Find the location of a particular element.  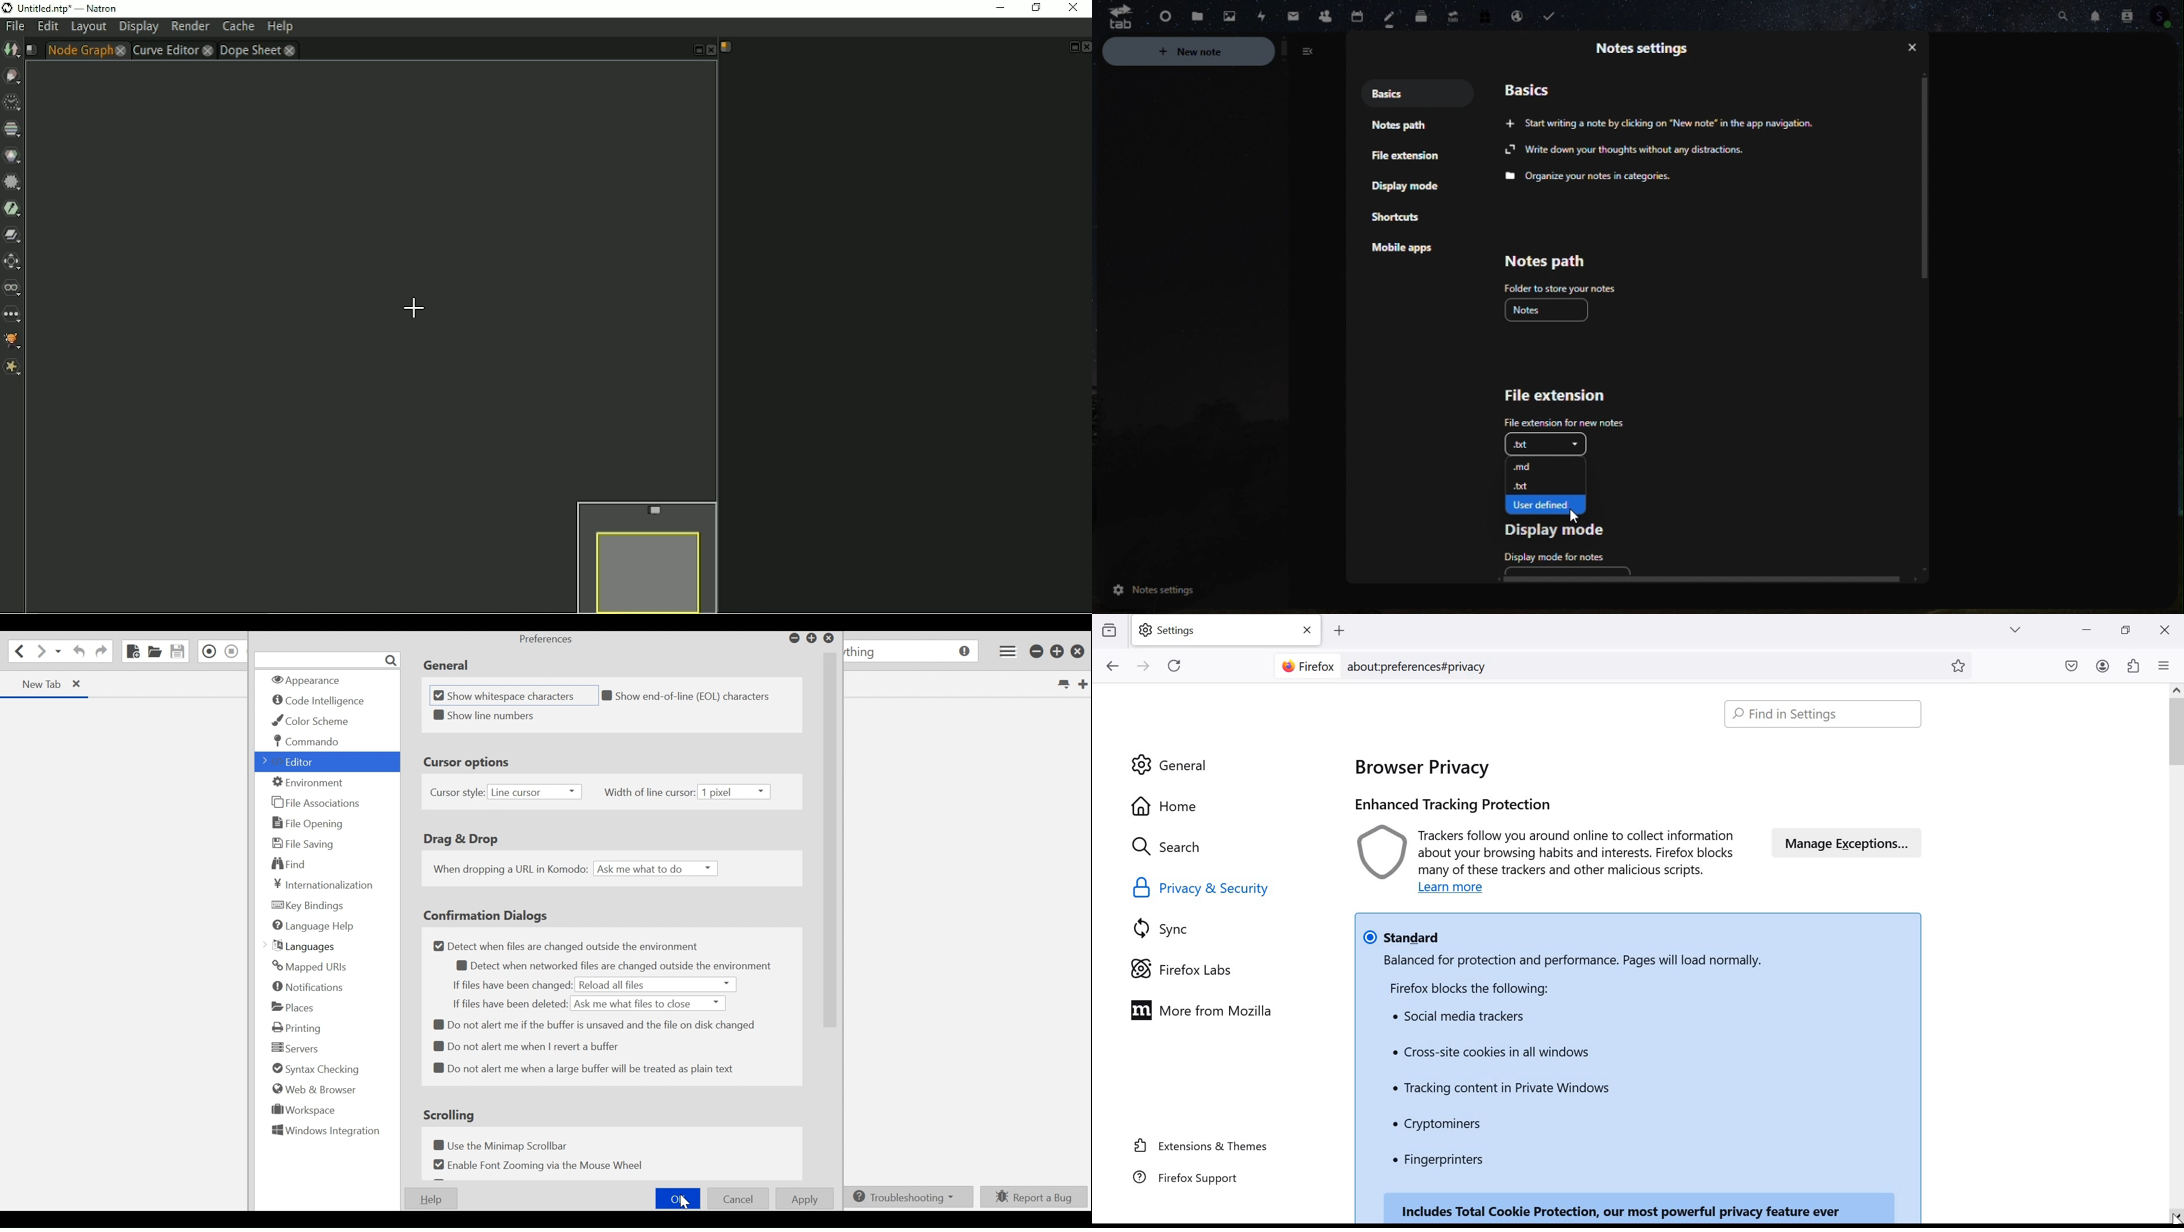

 Report a Bug is located at coordinates (1034, 1197).